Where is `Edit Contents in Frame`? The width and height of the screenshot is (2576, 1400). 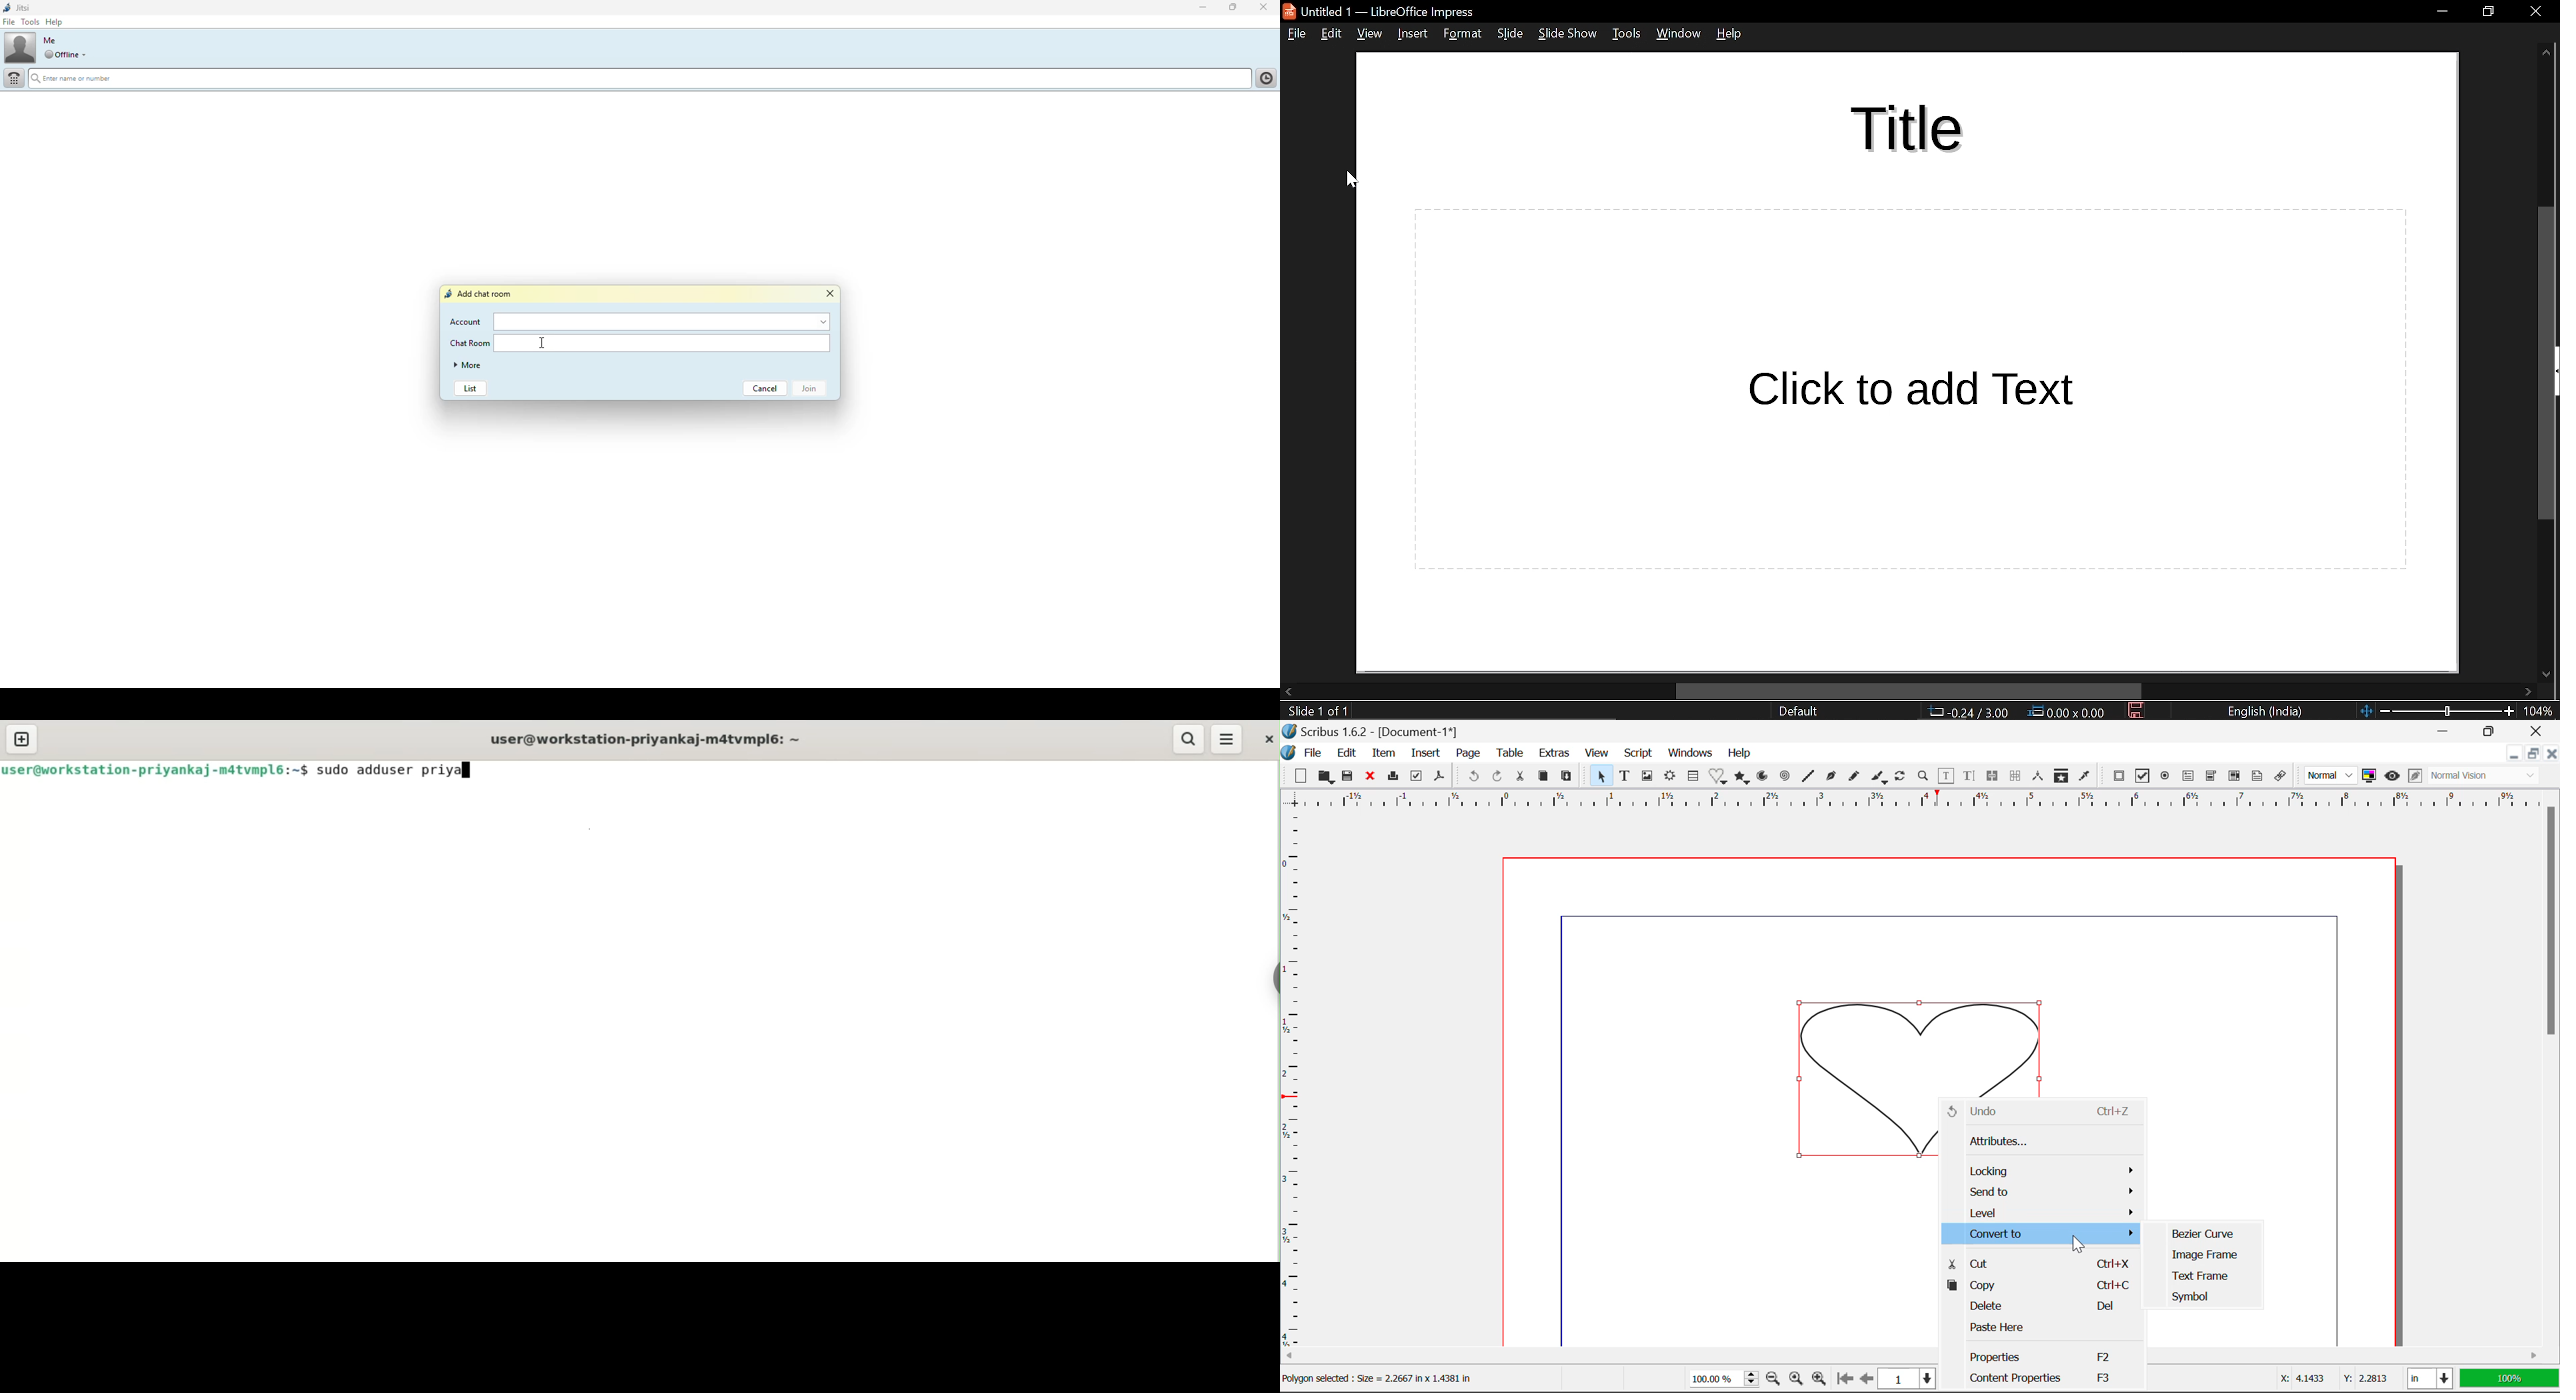 Edit Contents in Frame is located at coordinates (1947, 776).